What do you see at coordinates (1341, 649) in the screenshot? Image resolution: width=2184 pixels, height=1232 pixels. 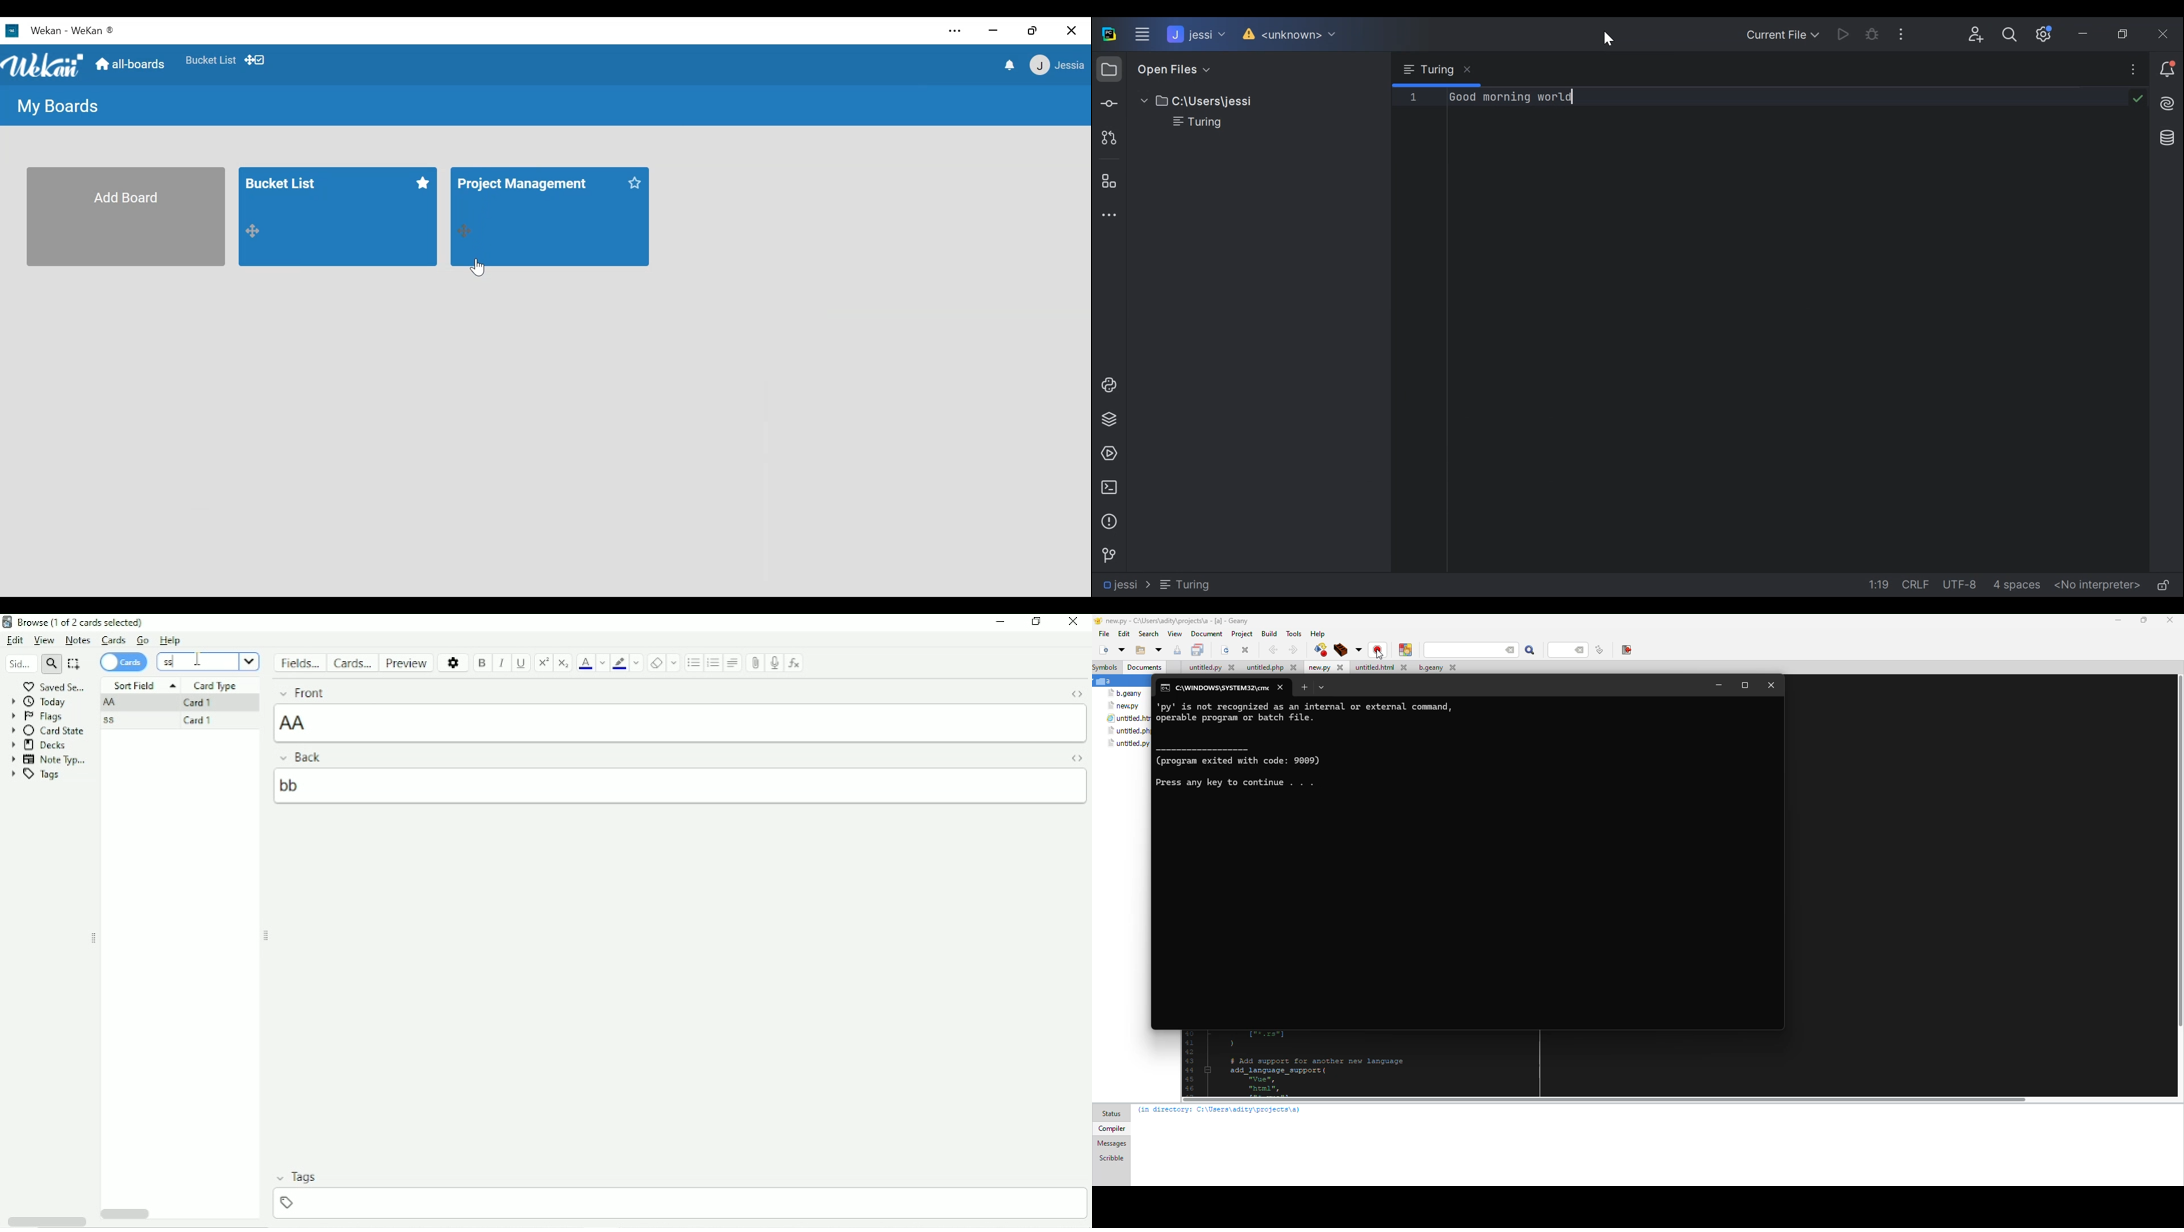 I see `build` at bounding box center [1341, 649].